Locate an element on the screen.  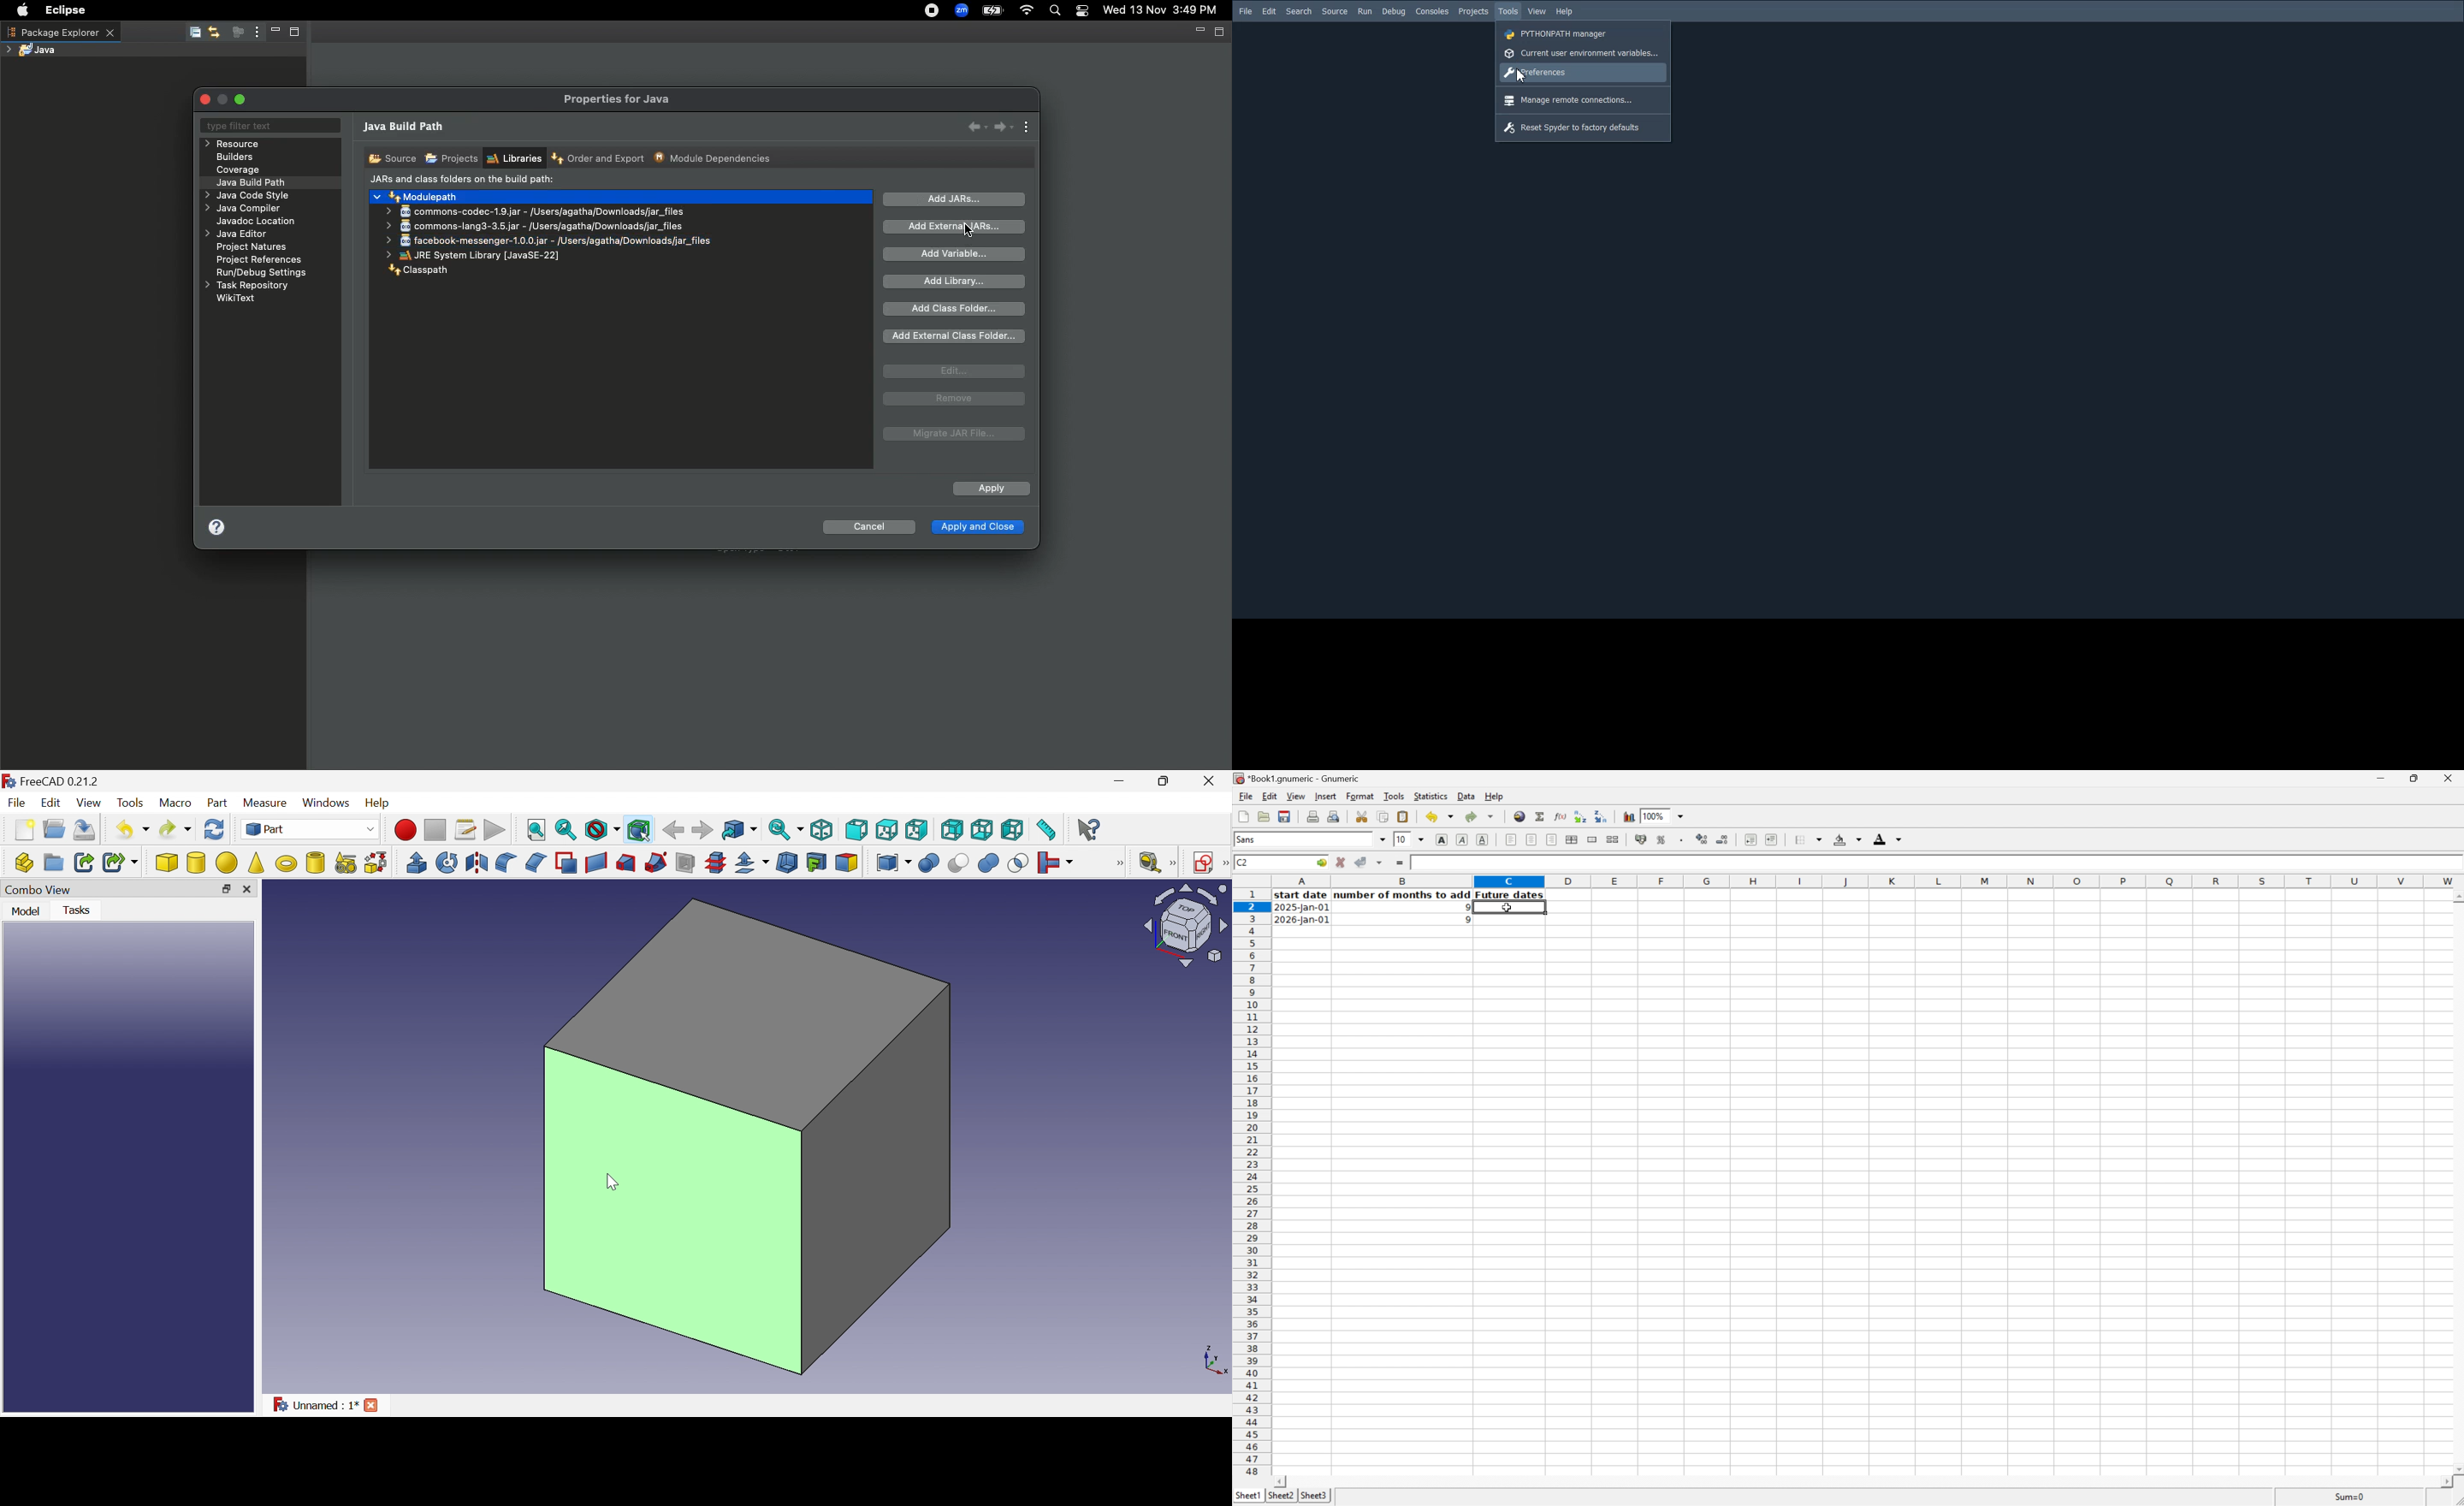
Edit is located at coordinates (1270, 795).